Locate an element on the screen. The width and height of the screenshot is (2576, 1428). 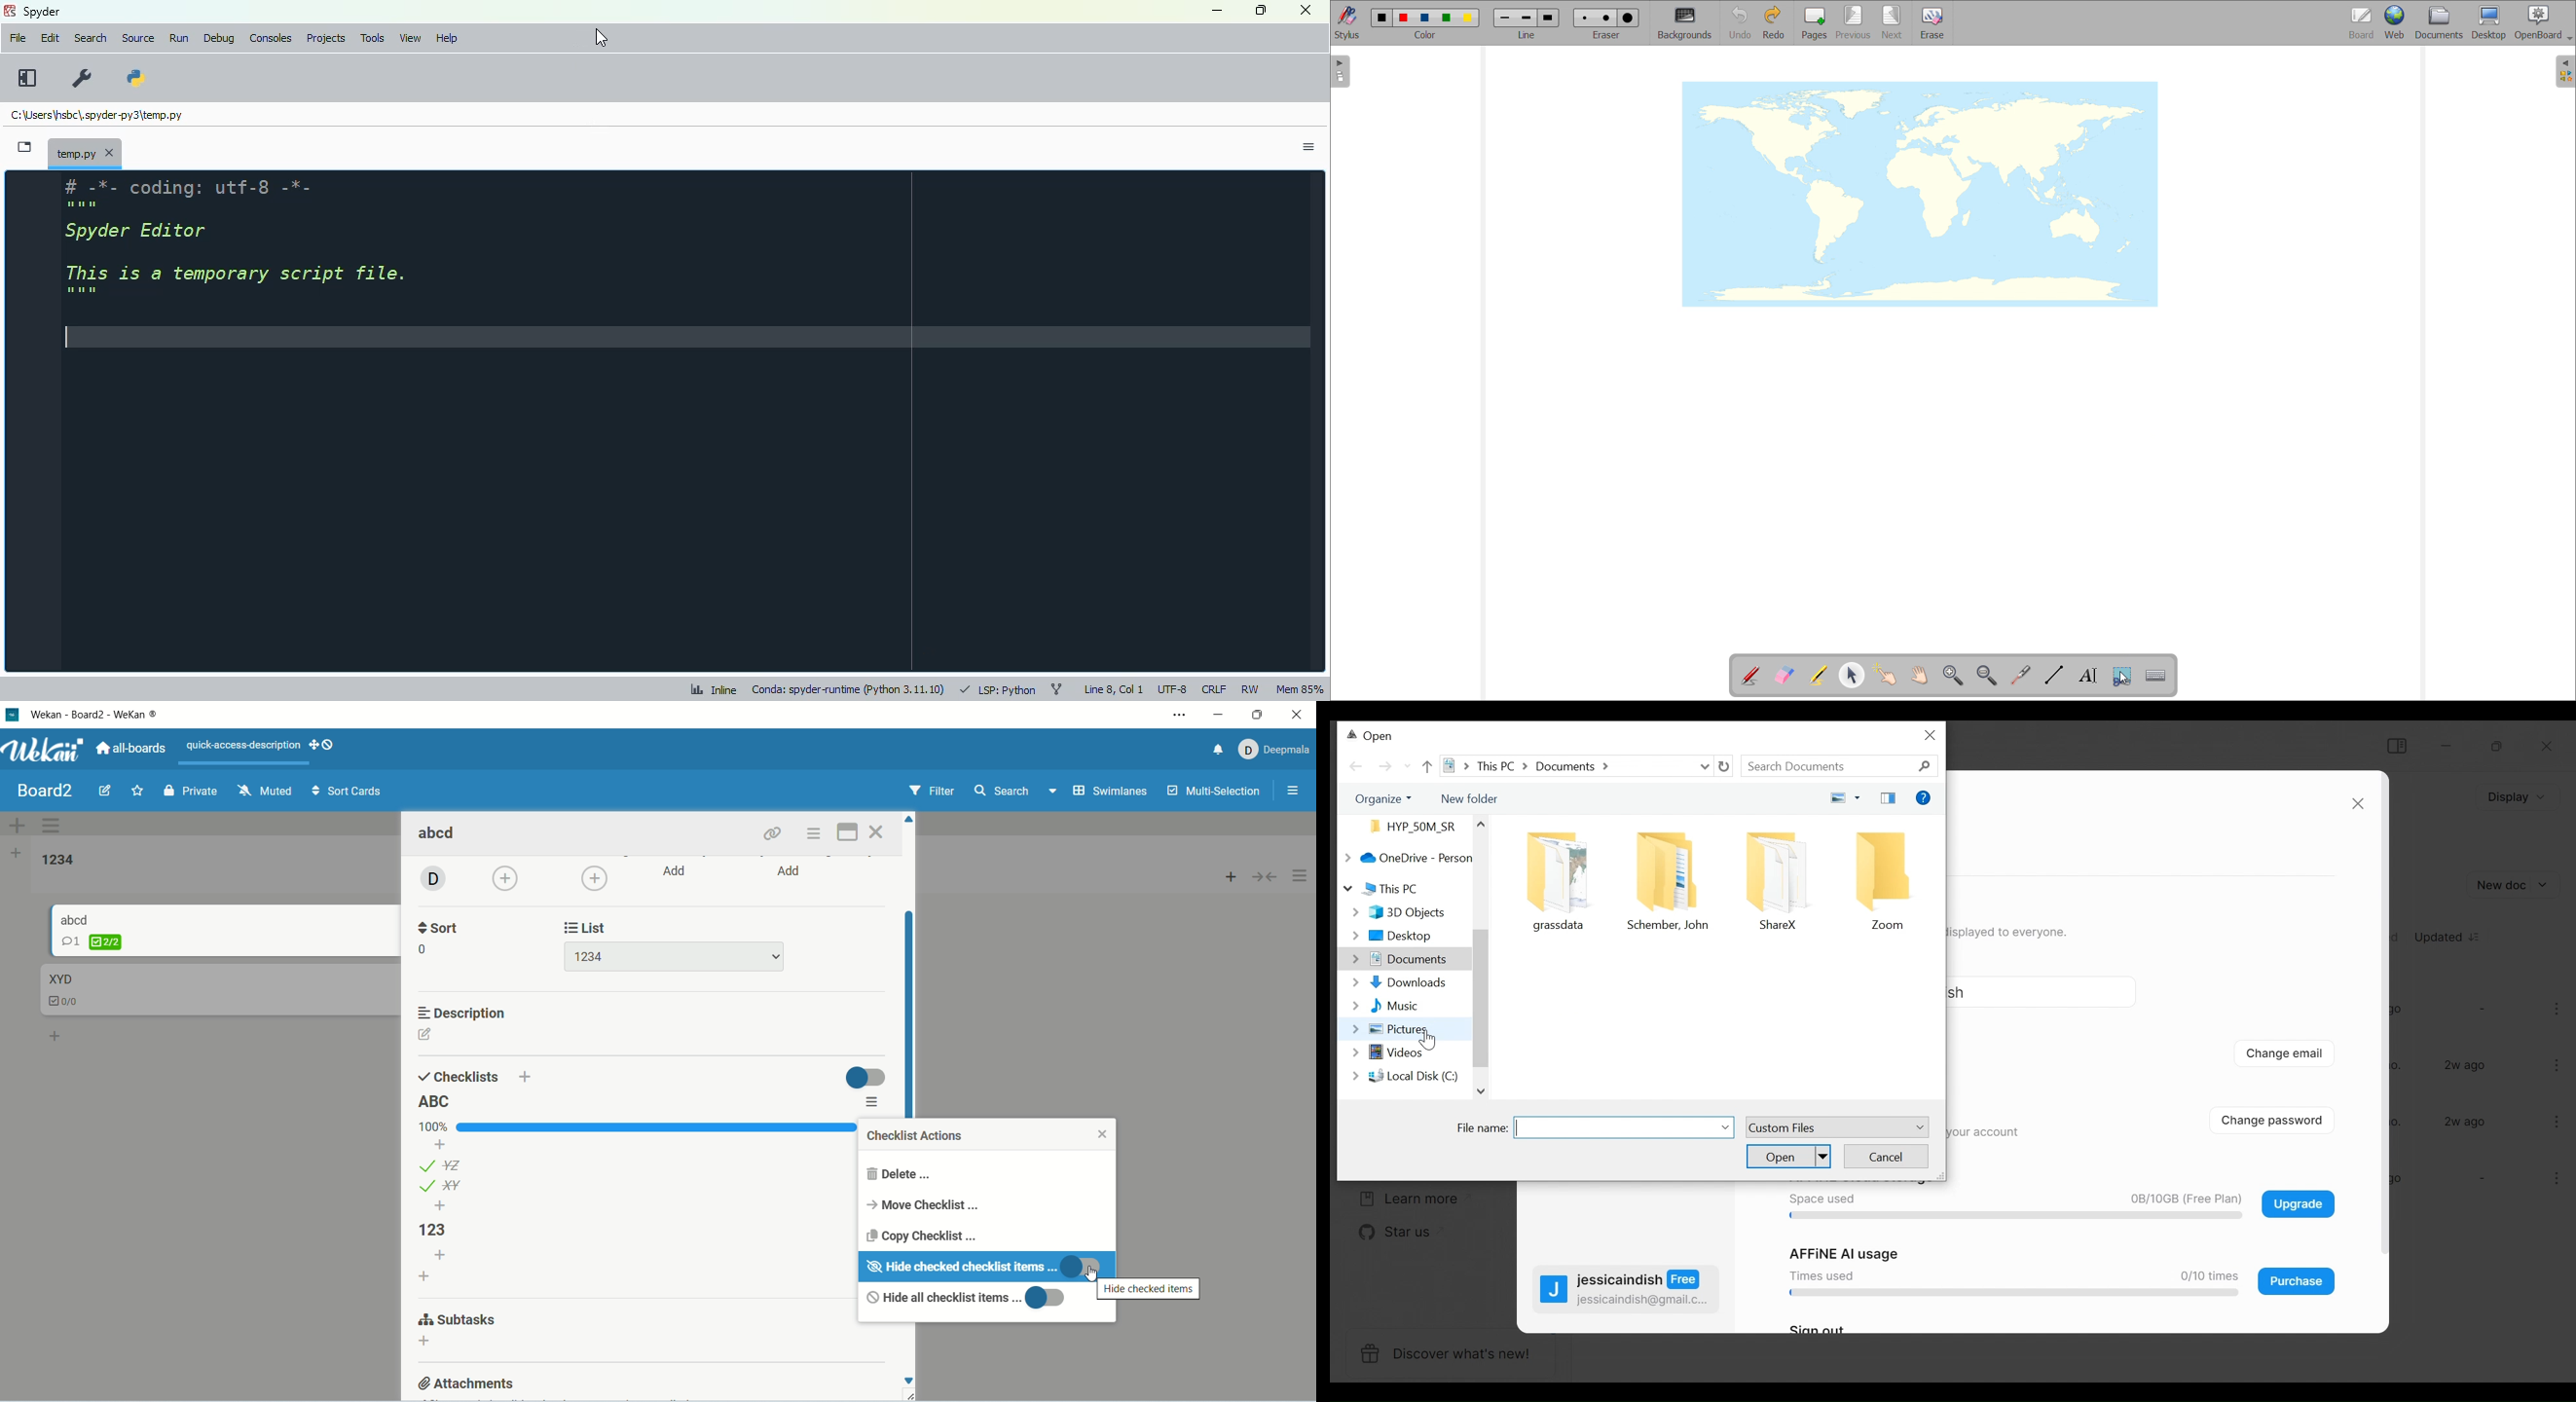
grassdata is located at coordinates (1562, 926).